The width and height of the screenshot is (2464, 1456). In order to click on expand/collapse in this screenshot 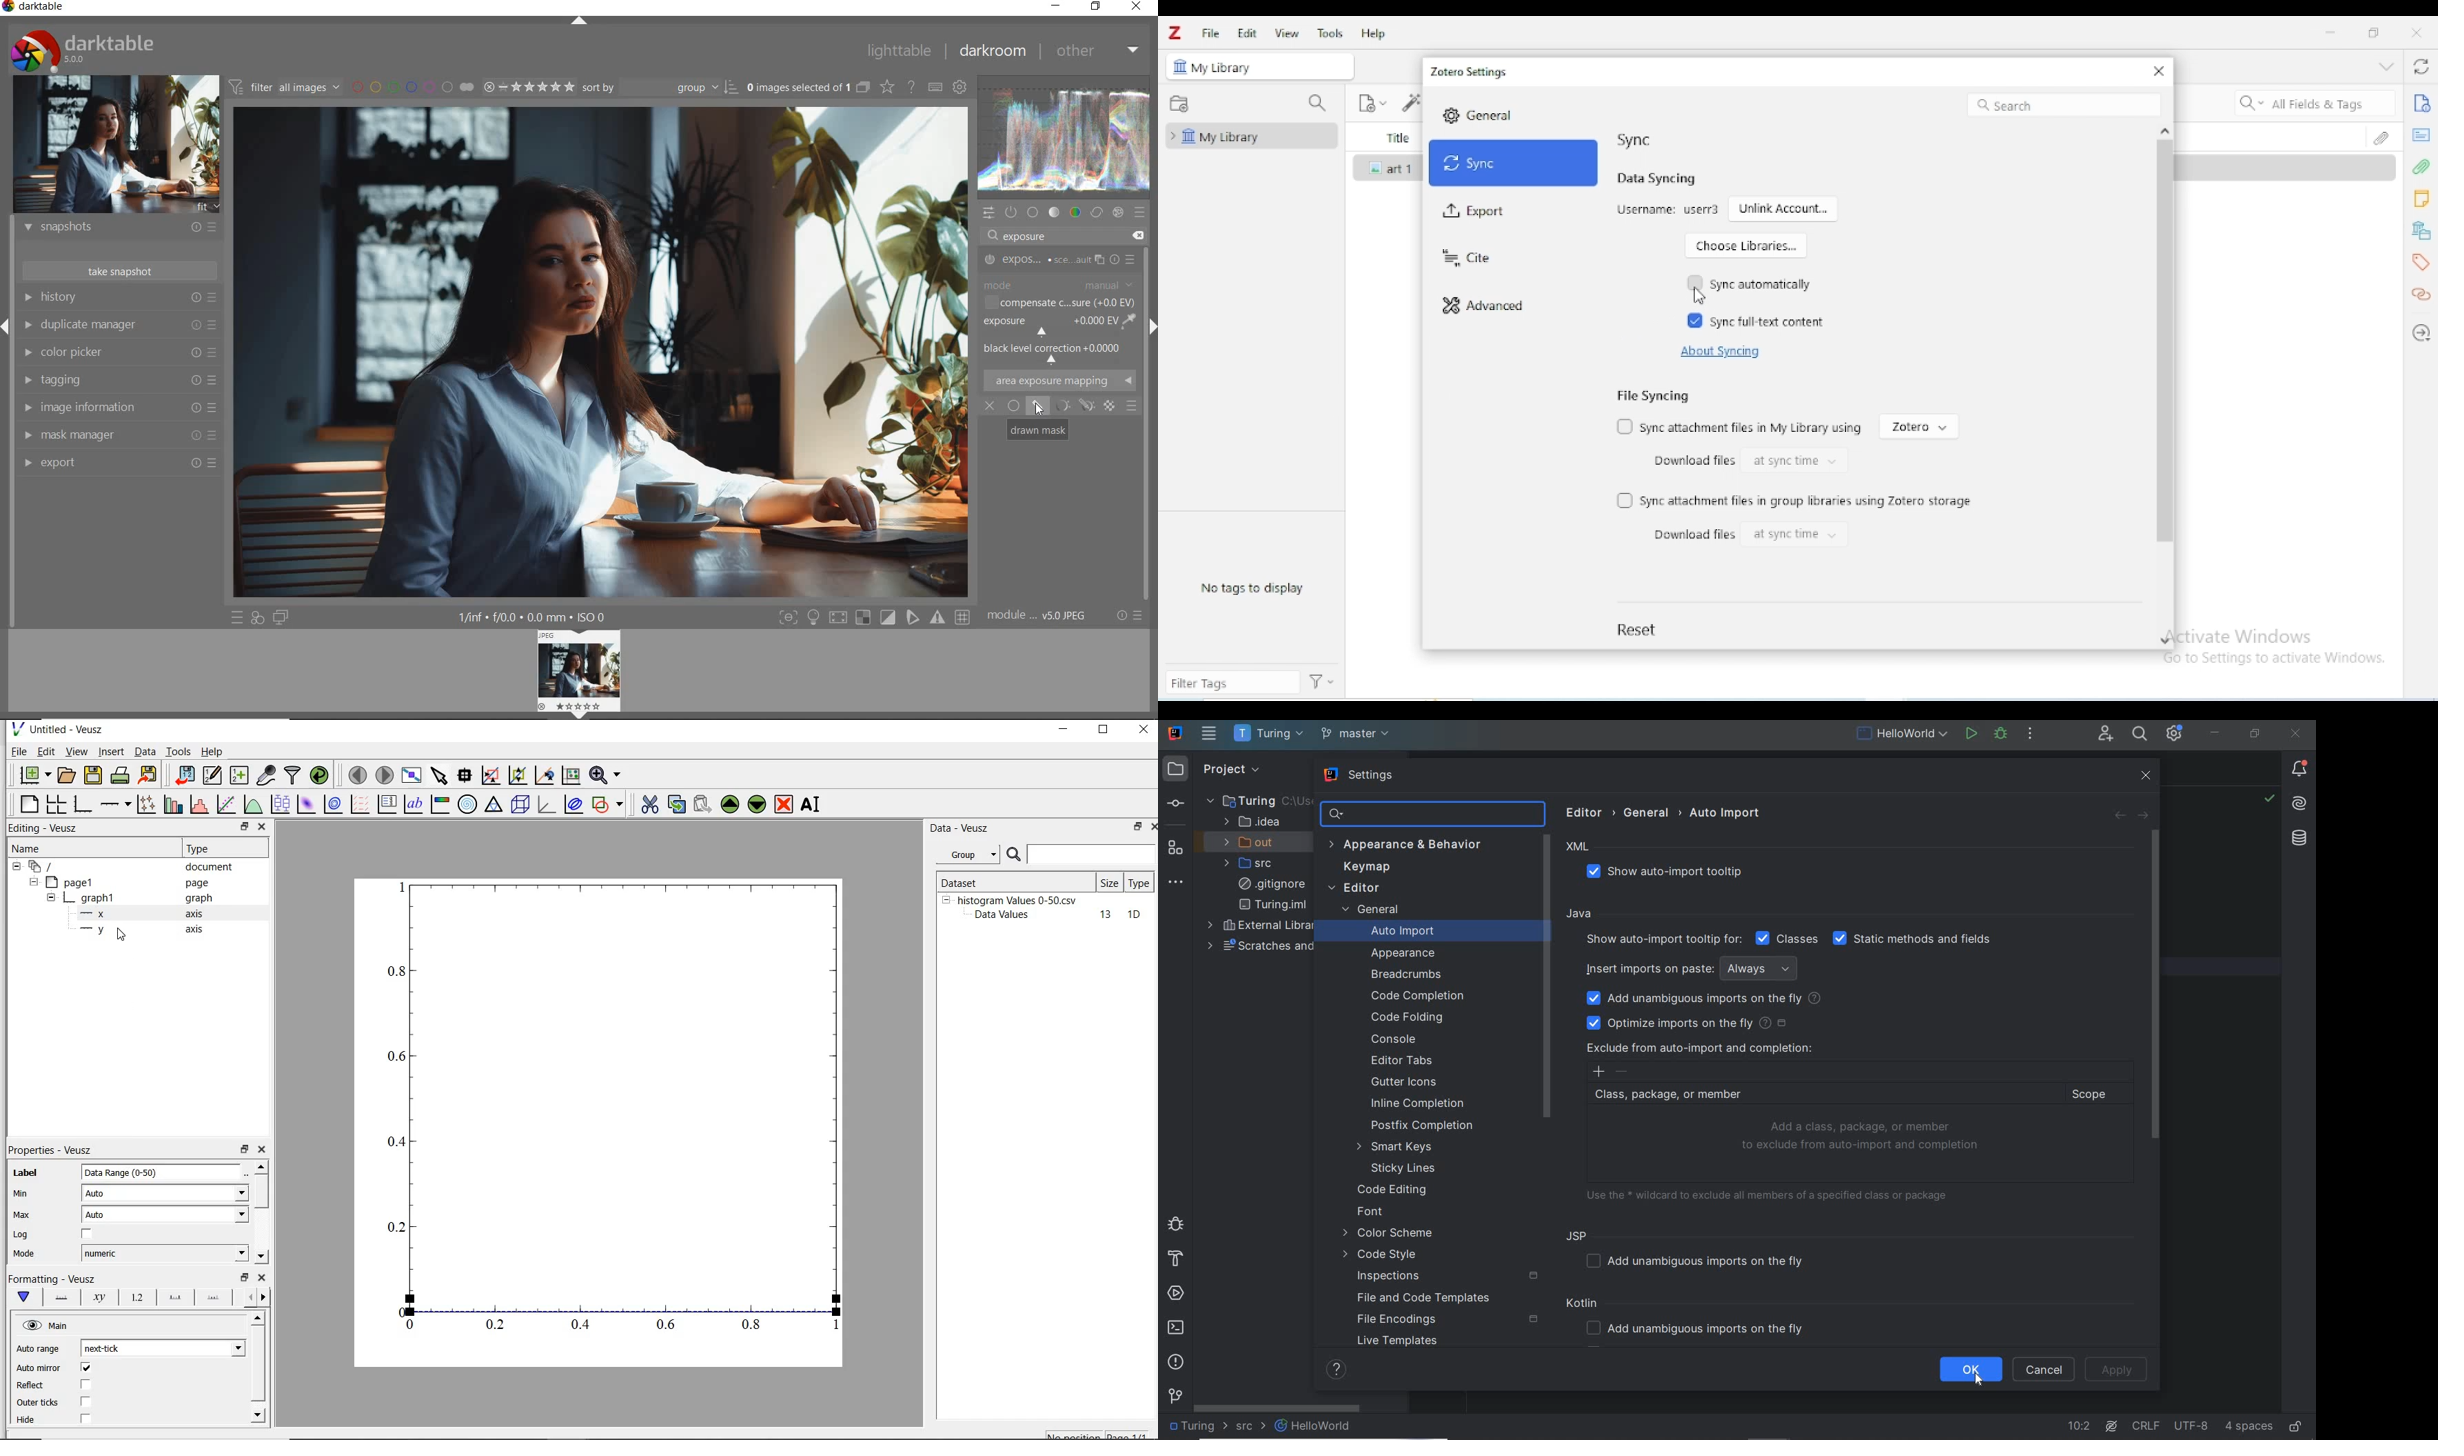, I will do `click(579, 20)`.